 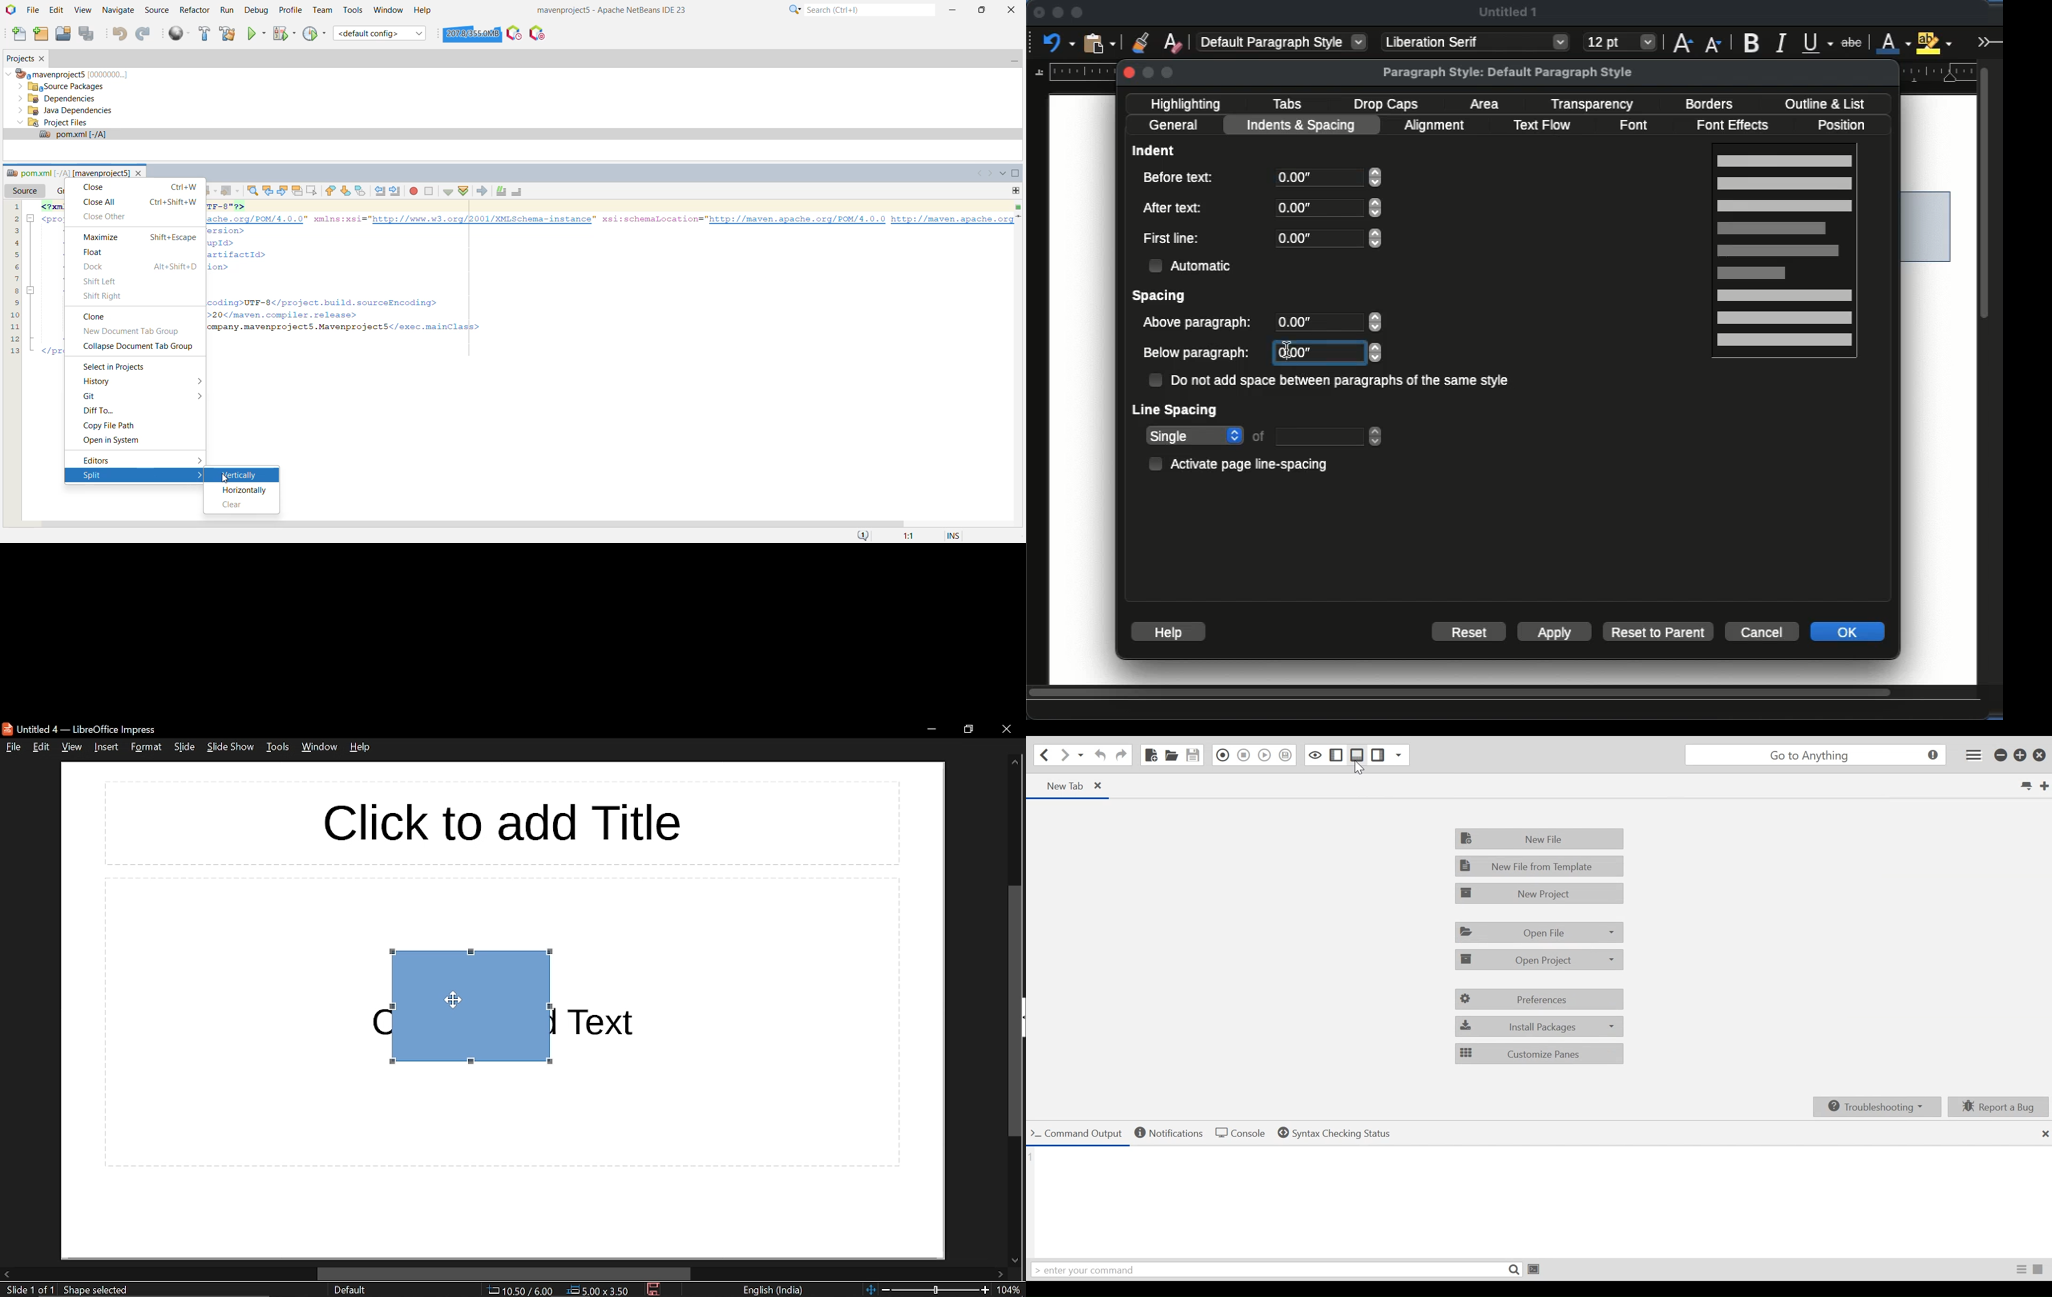 What do you see at coordinates (1283, 41) in the screenshot?
I see `default paragraph style` at bounding box center [1283, 41].